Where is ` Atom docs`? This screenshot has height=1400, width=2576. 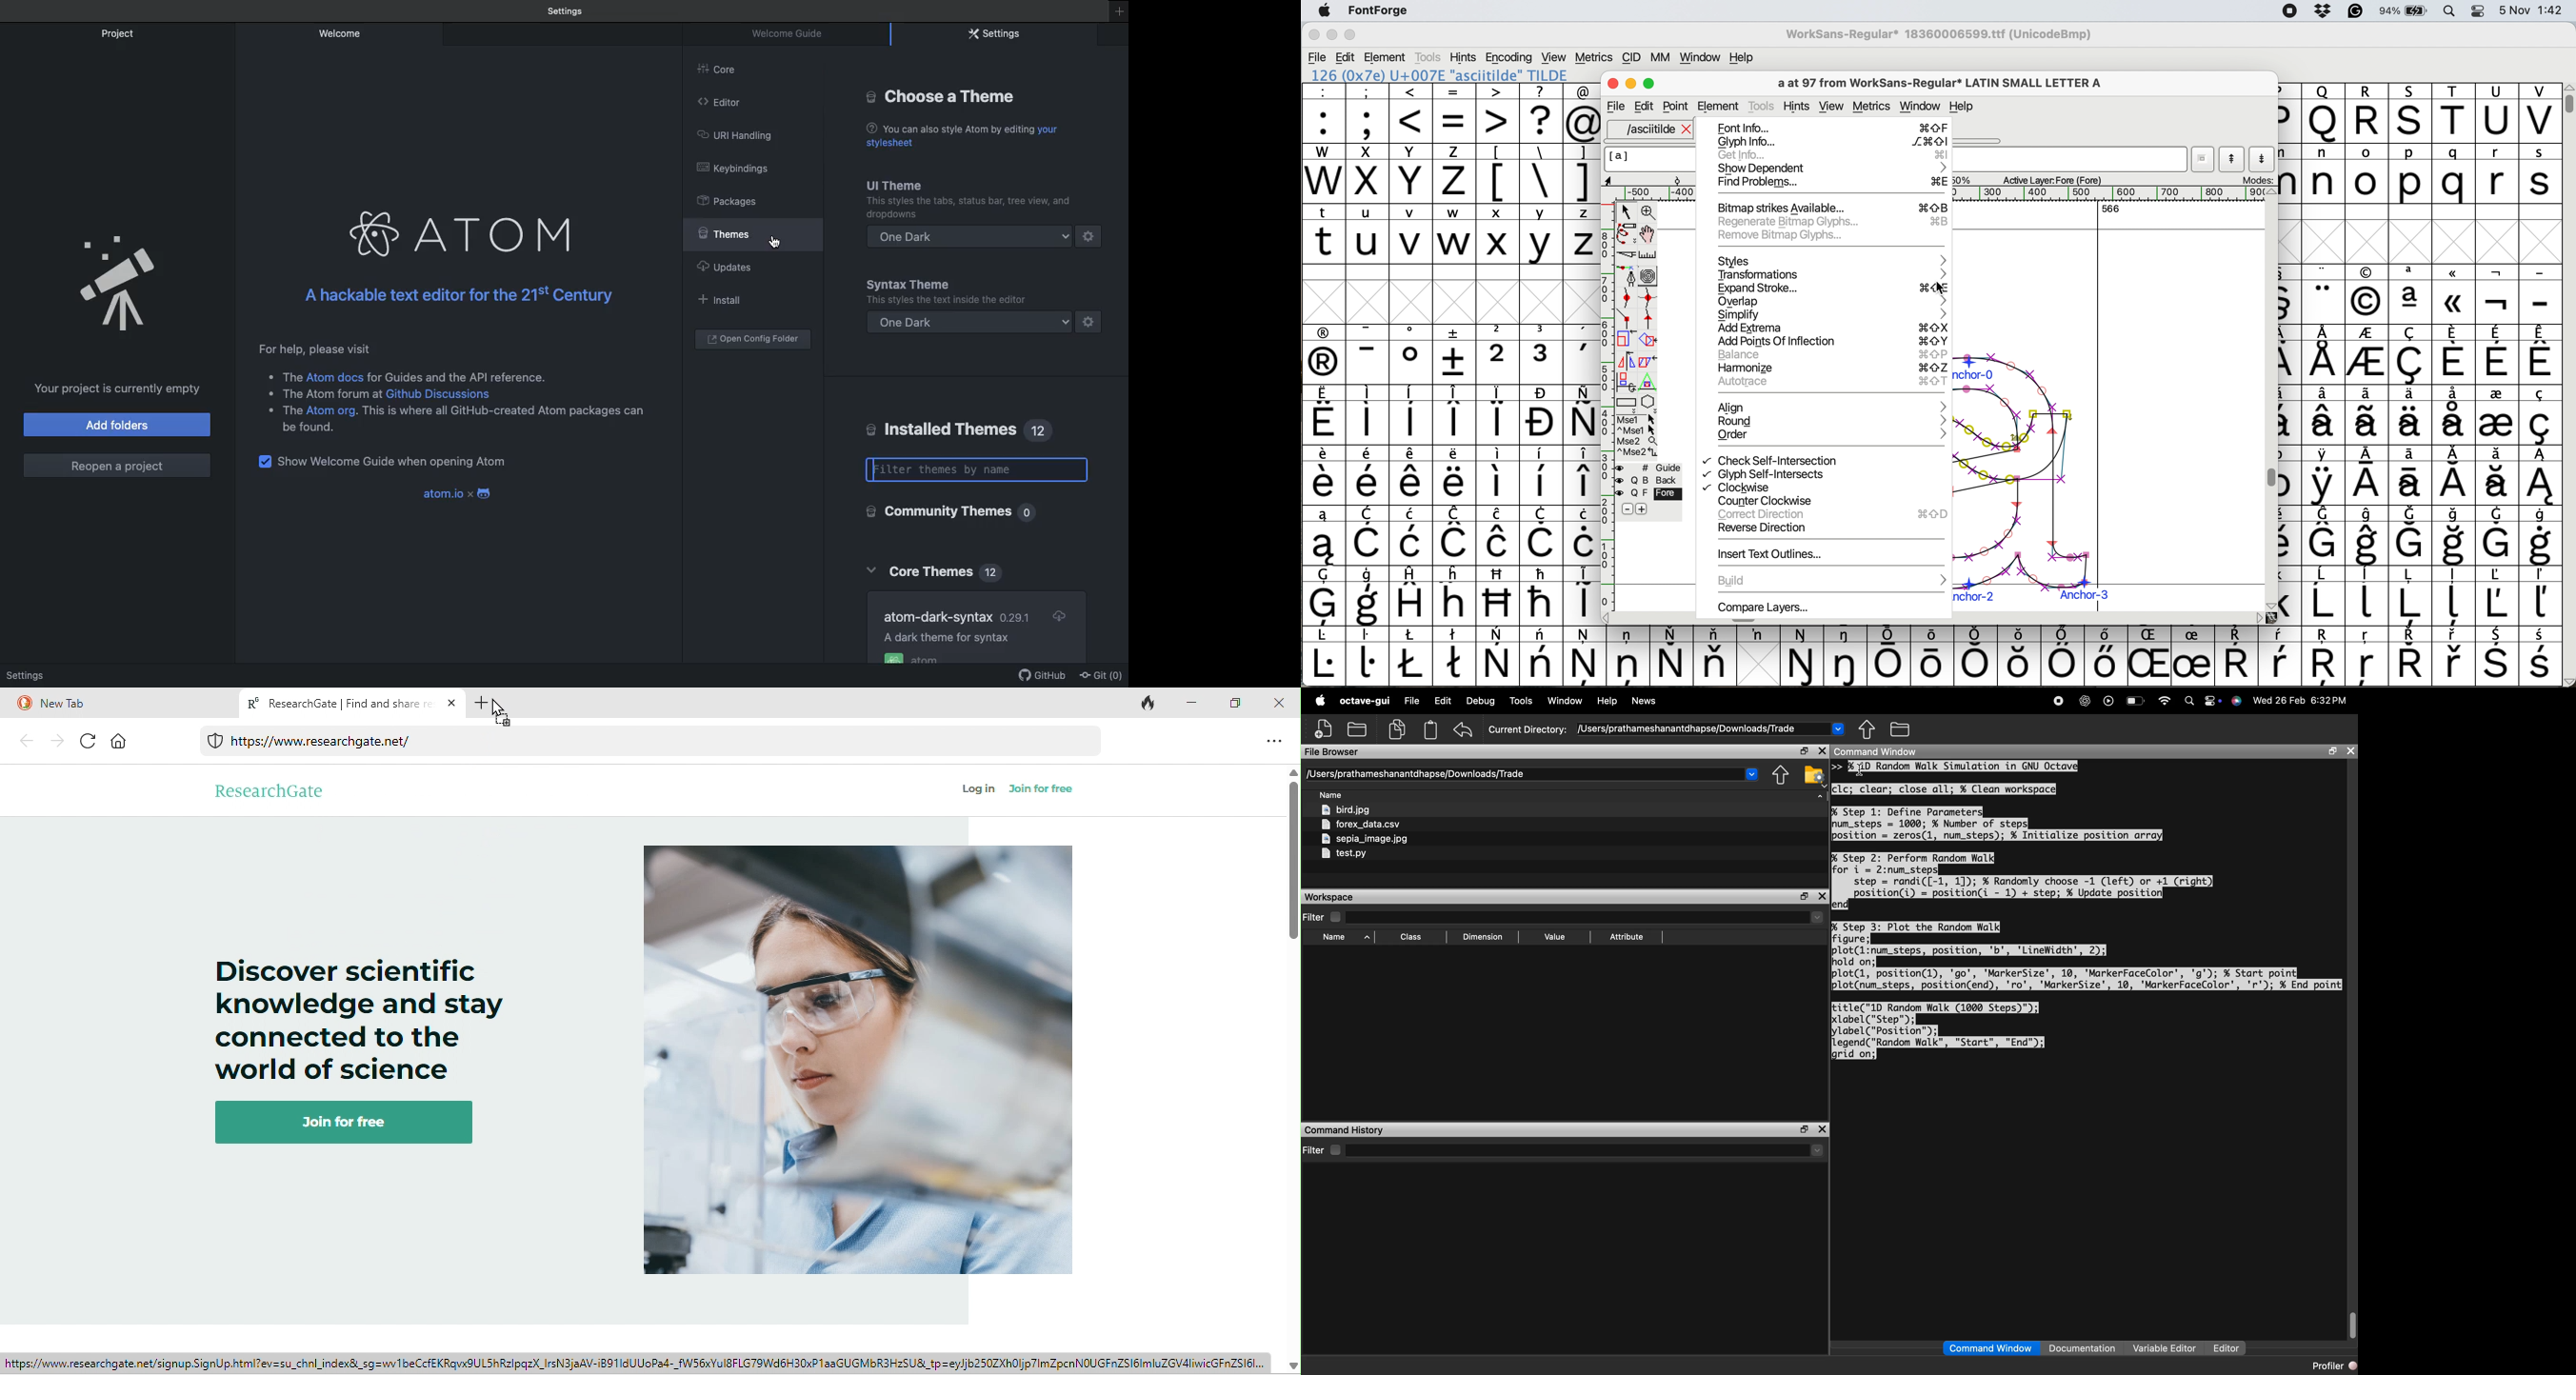
 Atom docs is located at coordinates (337, 377).